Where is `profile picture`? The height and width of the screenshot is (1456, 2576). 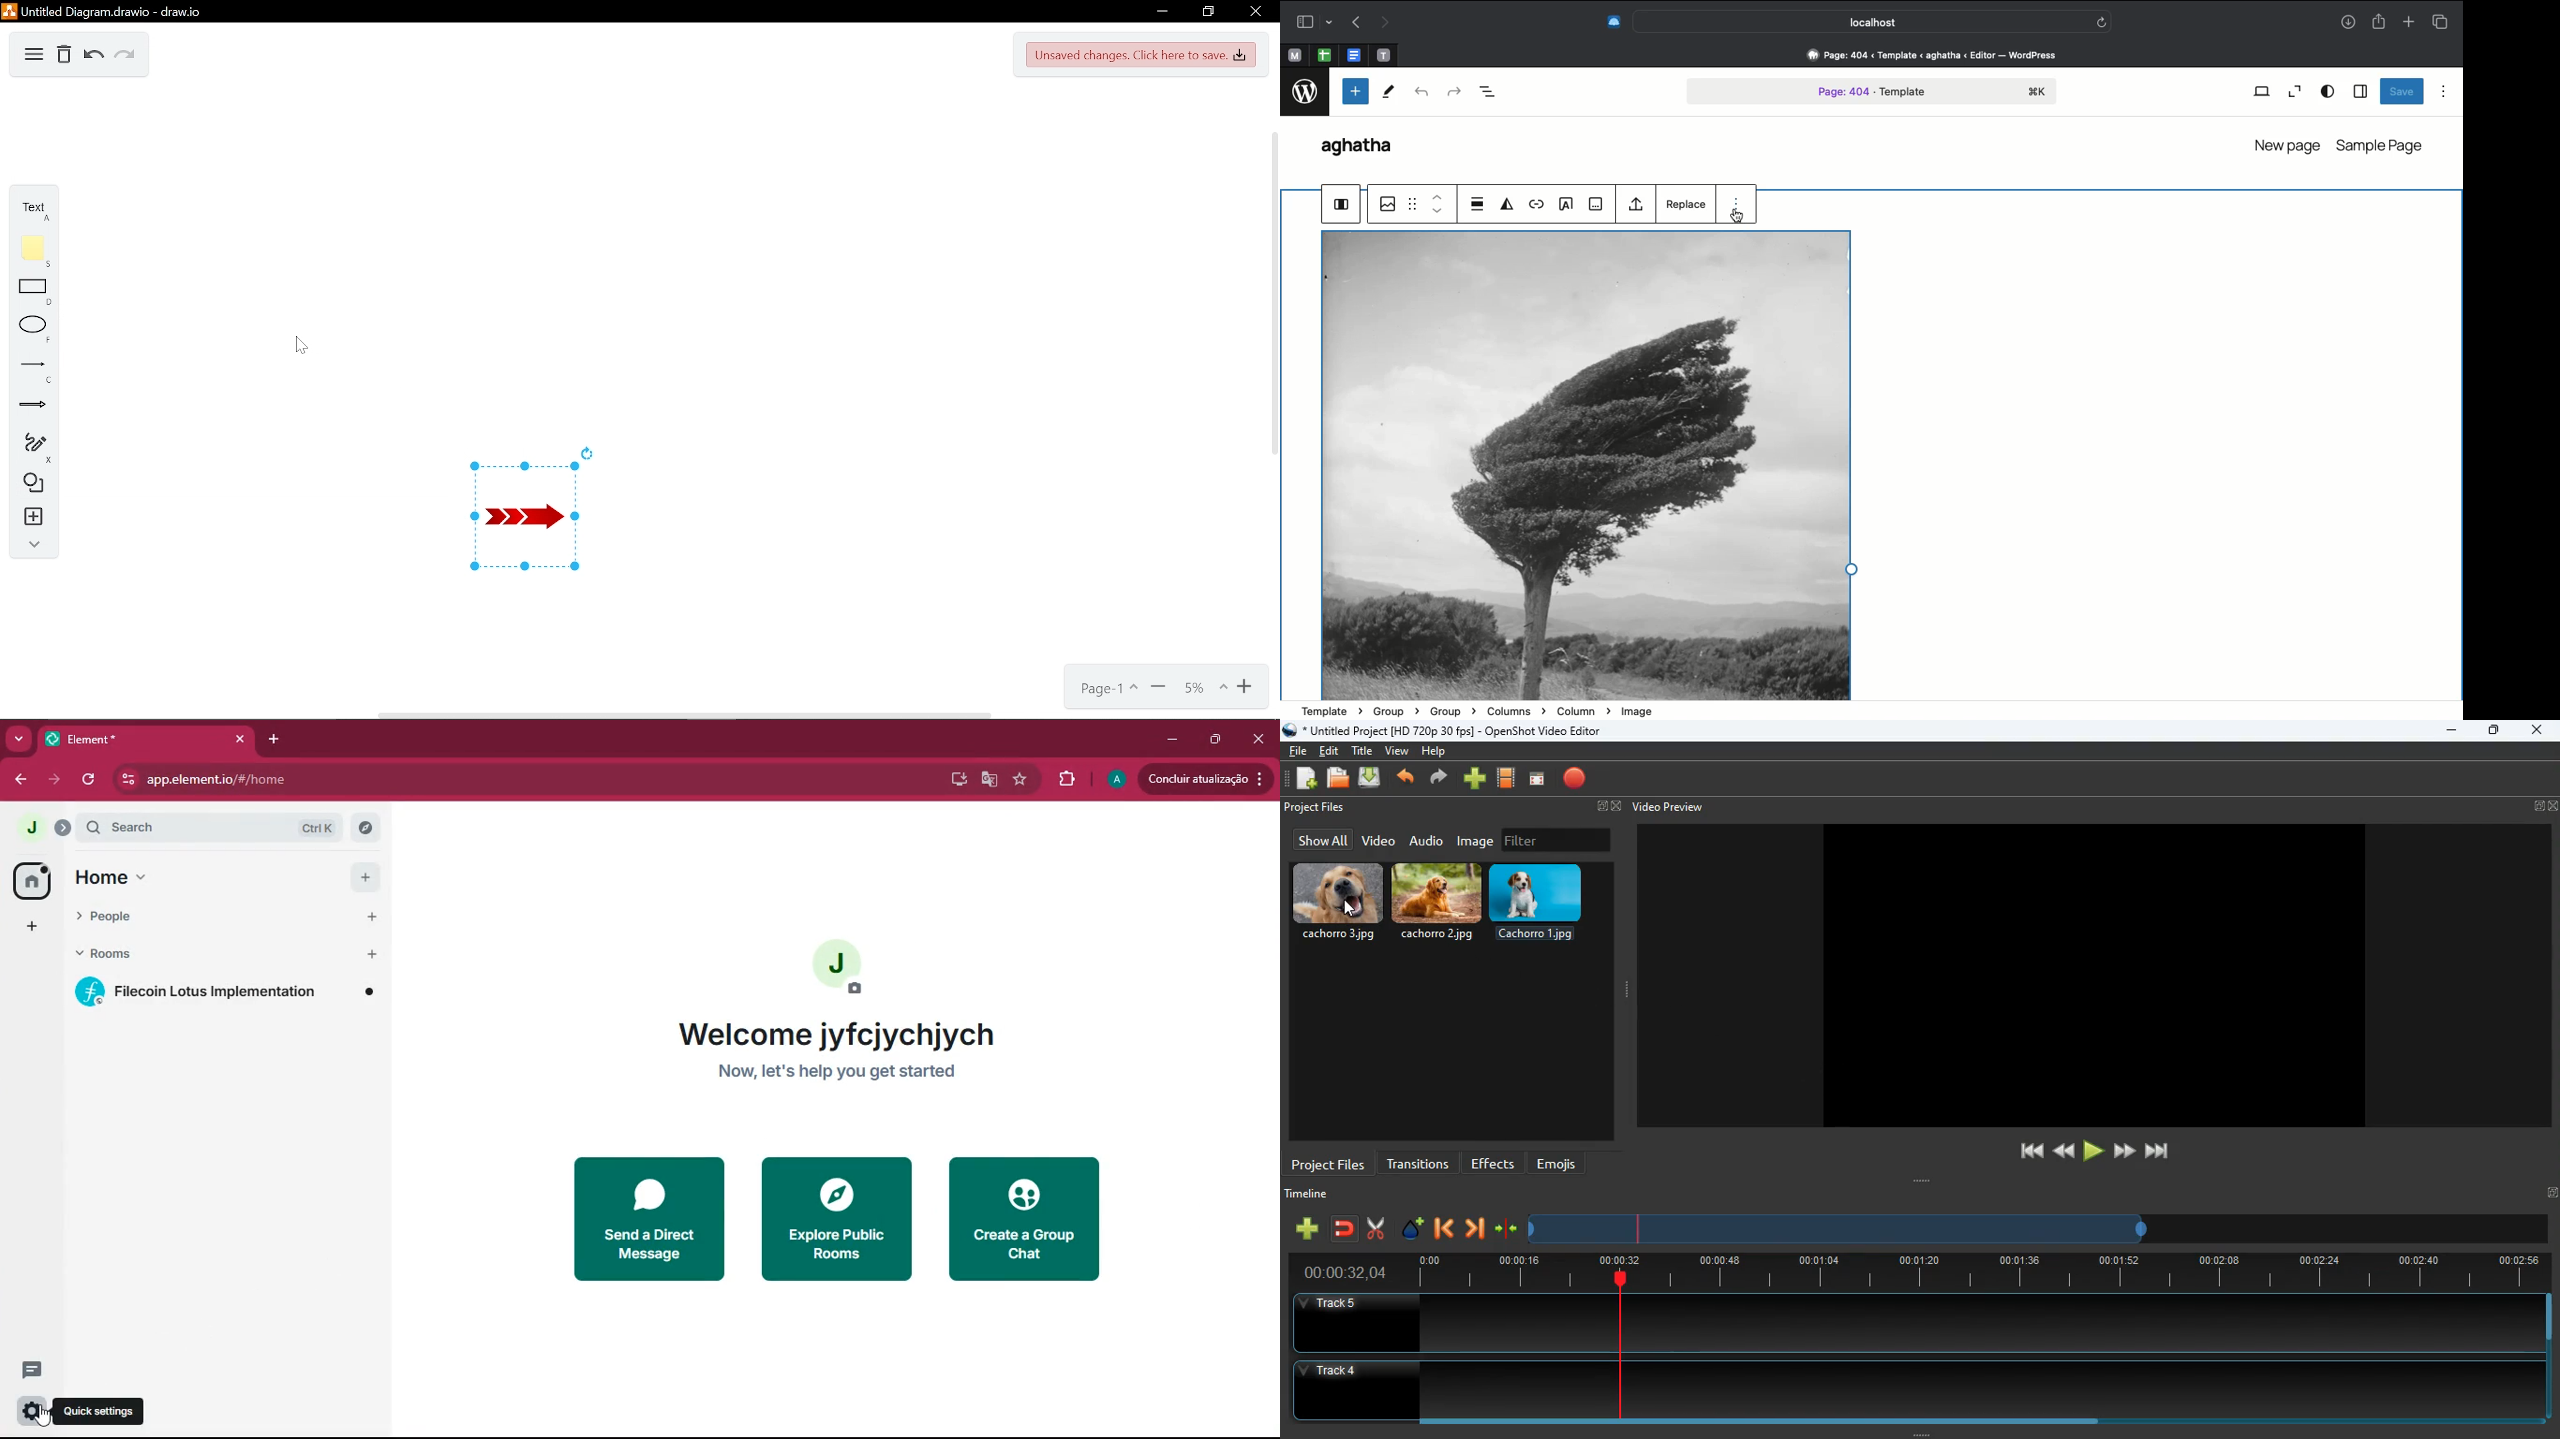 profile picture is located at coordinates (31, 828).